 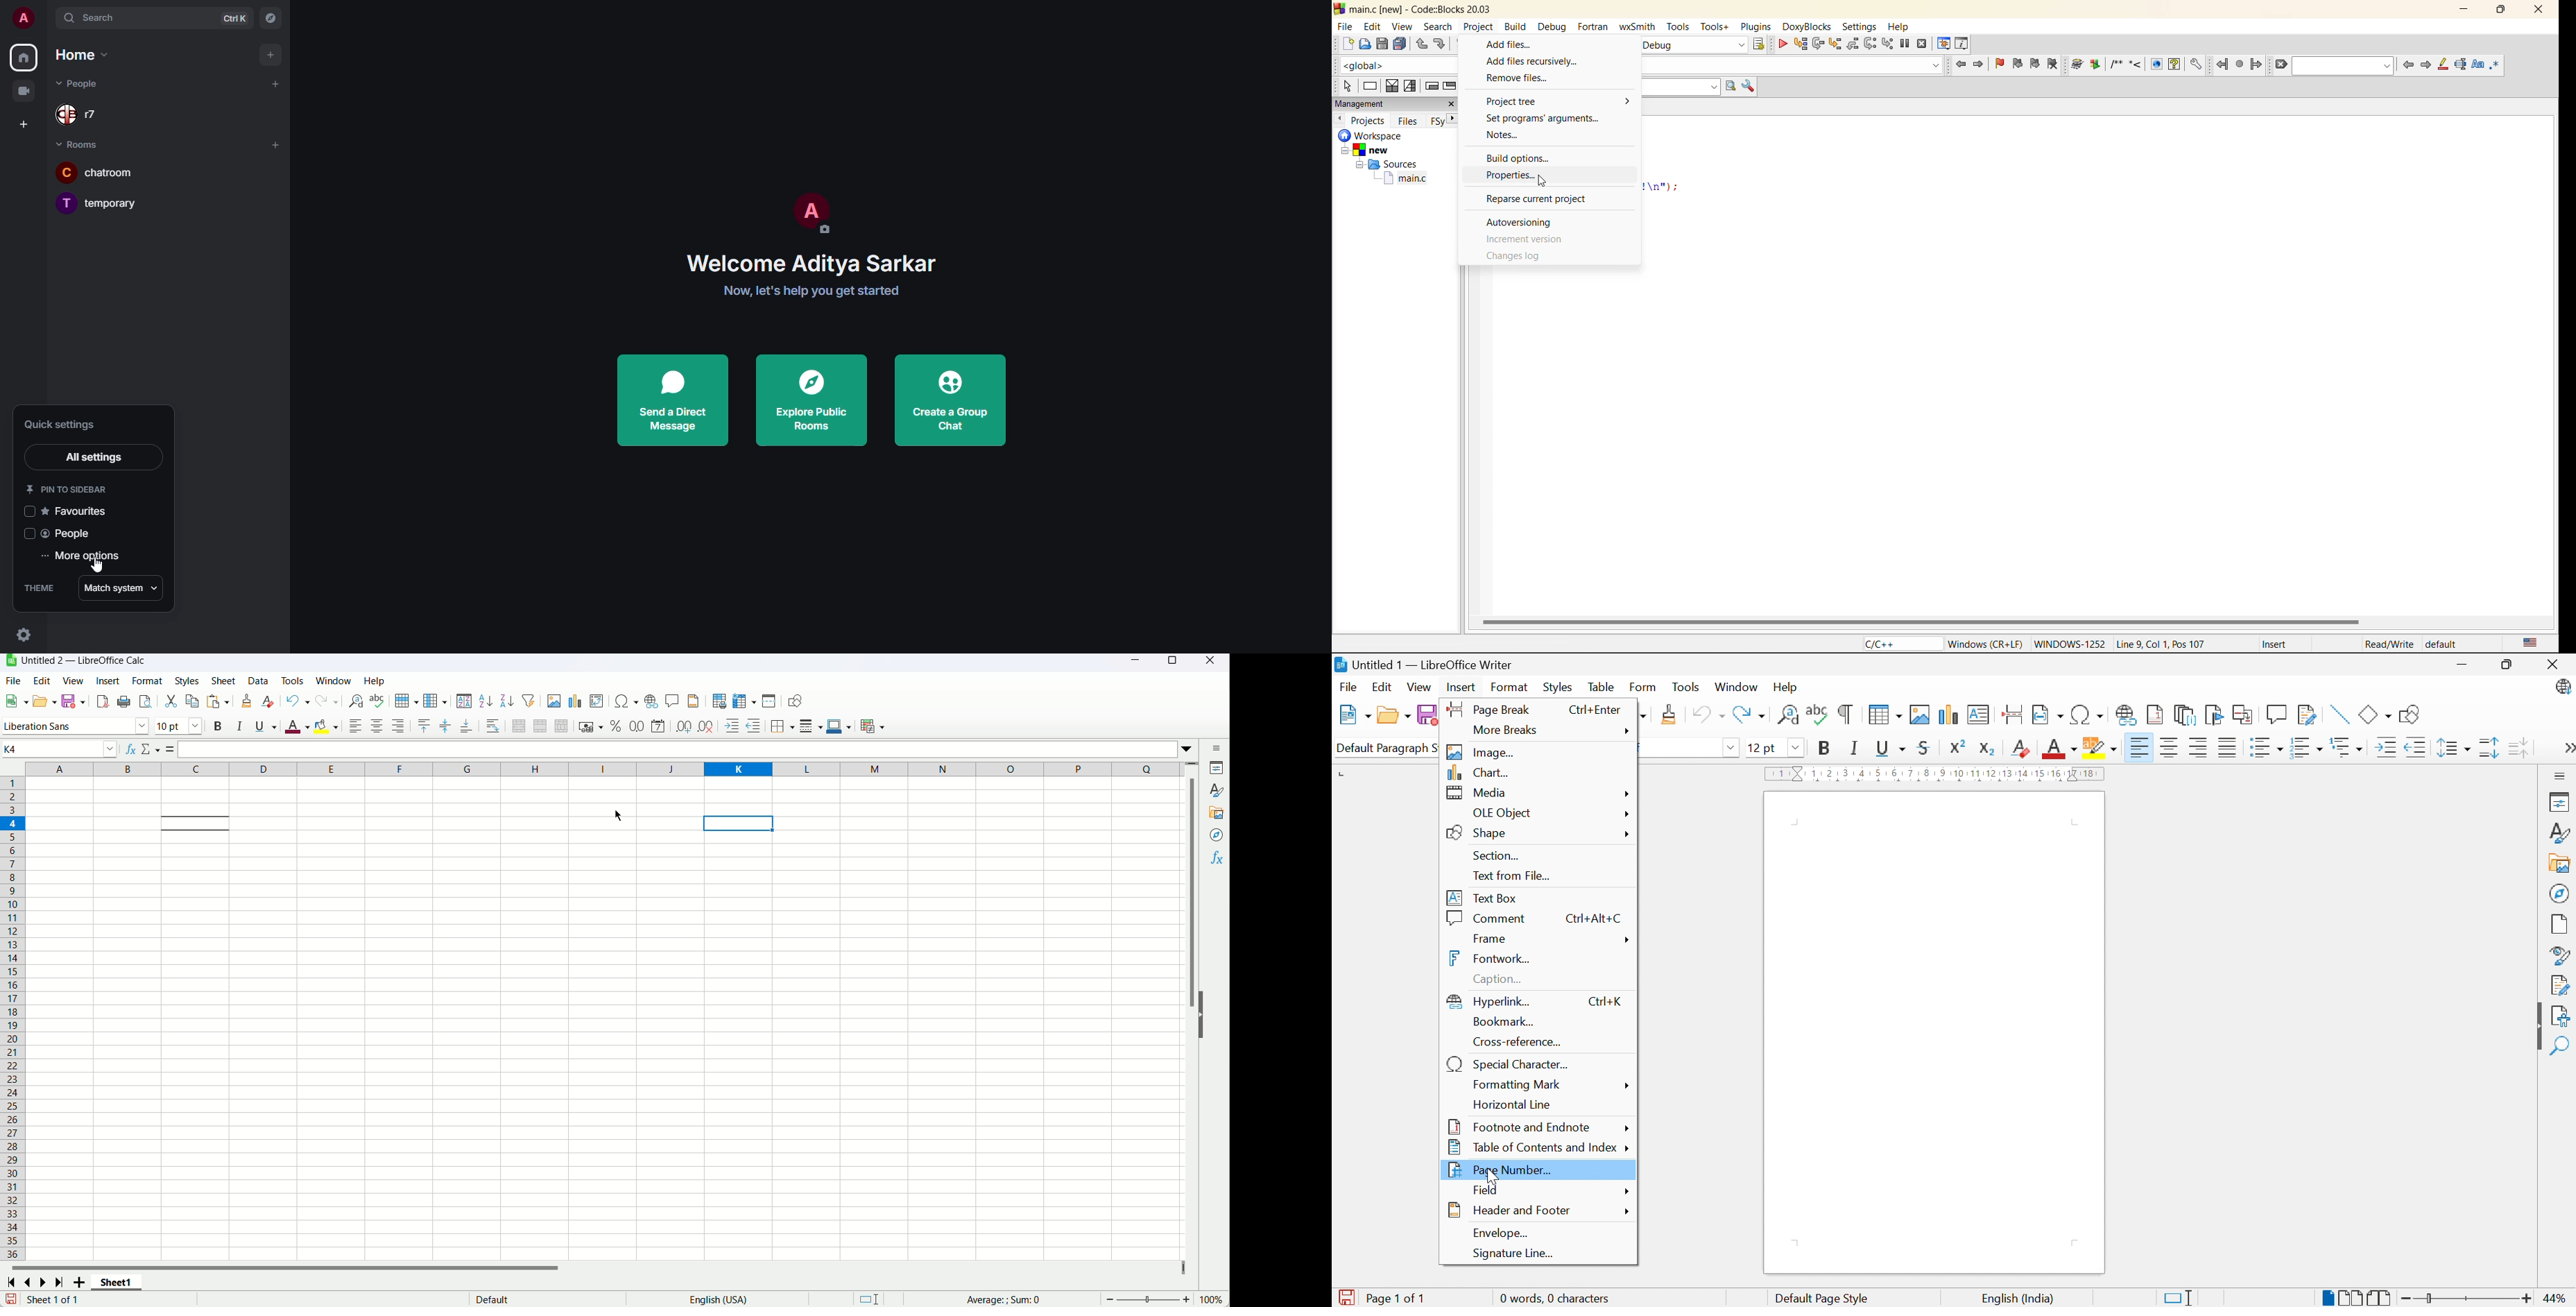 What do you see at coordinates (1737, 688) in the screenshot?
I see `Windows` at bounding box center [1737, 688].